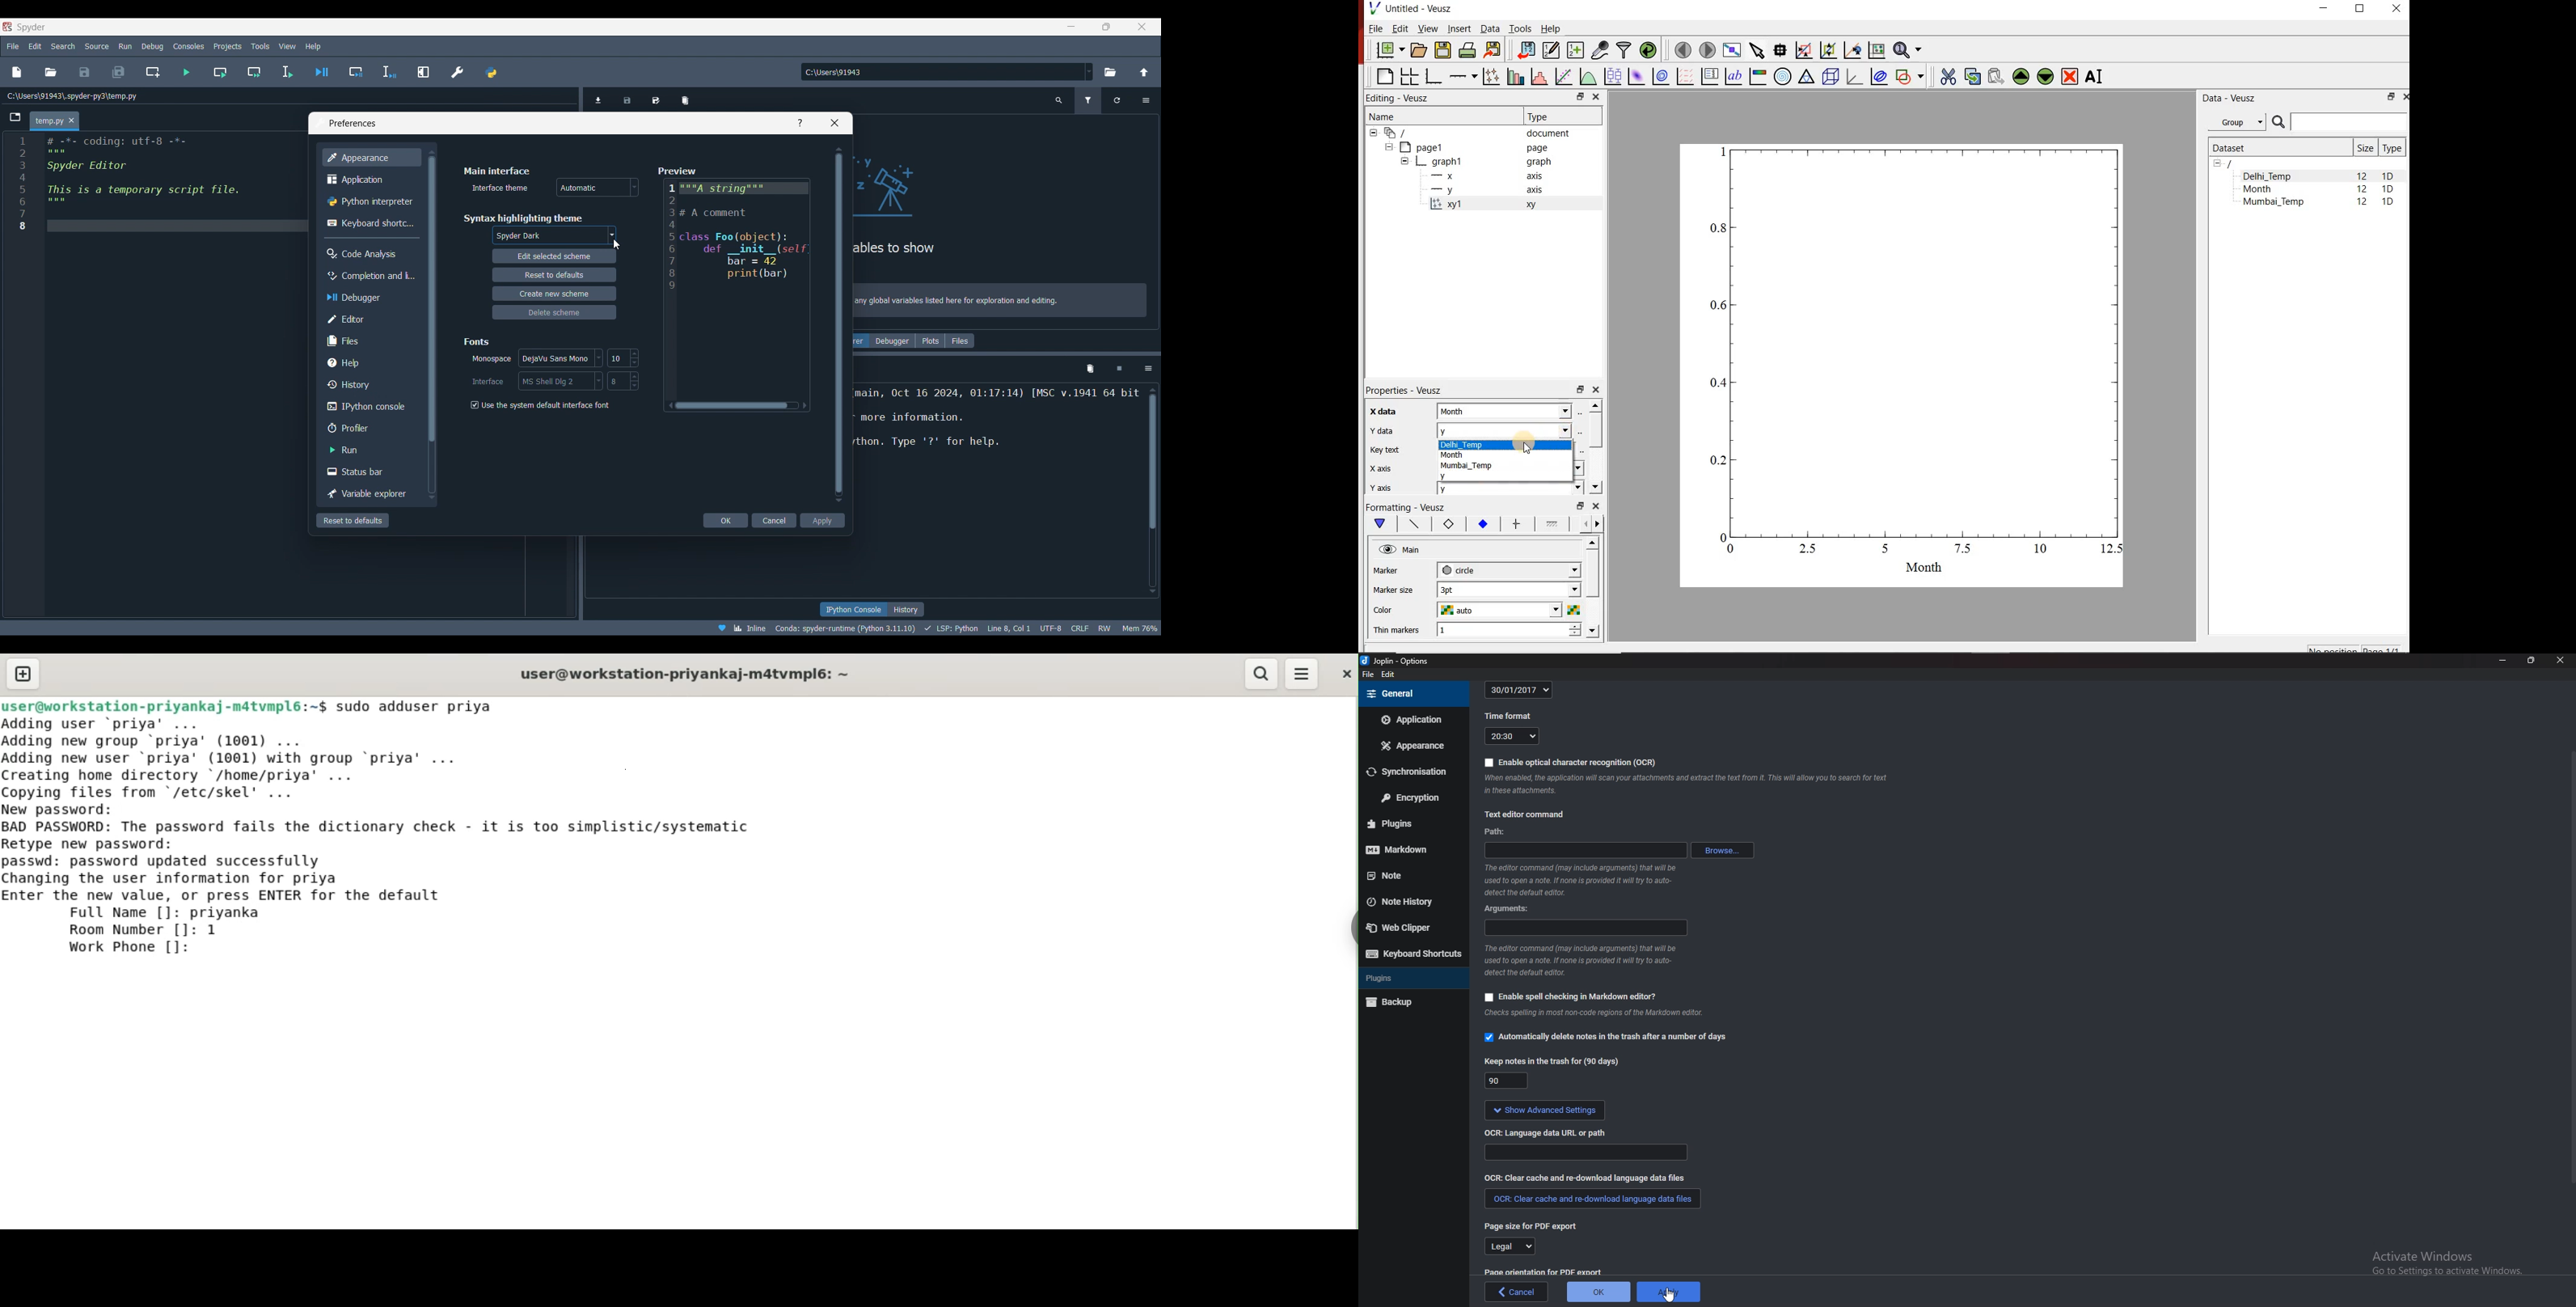 This screenshot has width=2576, height=1316. What do you see at coordinates (1516, 1292) in the screenshot?
I see `cancel` at bounding box center [1516, 1292].